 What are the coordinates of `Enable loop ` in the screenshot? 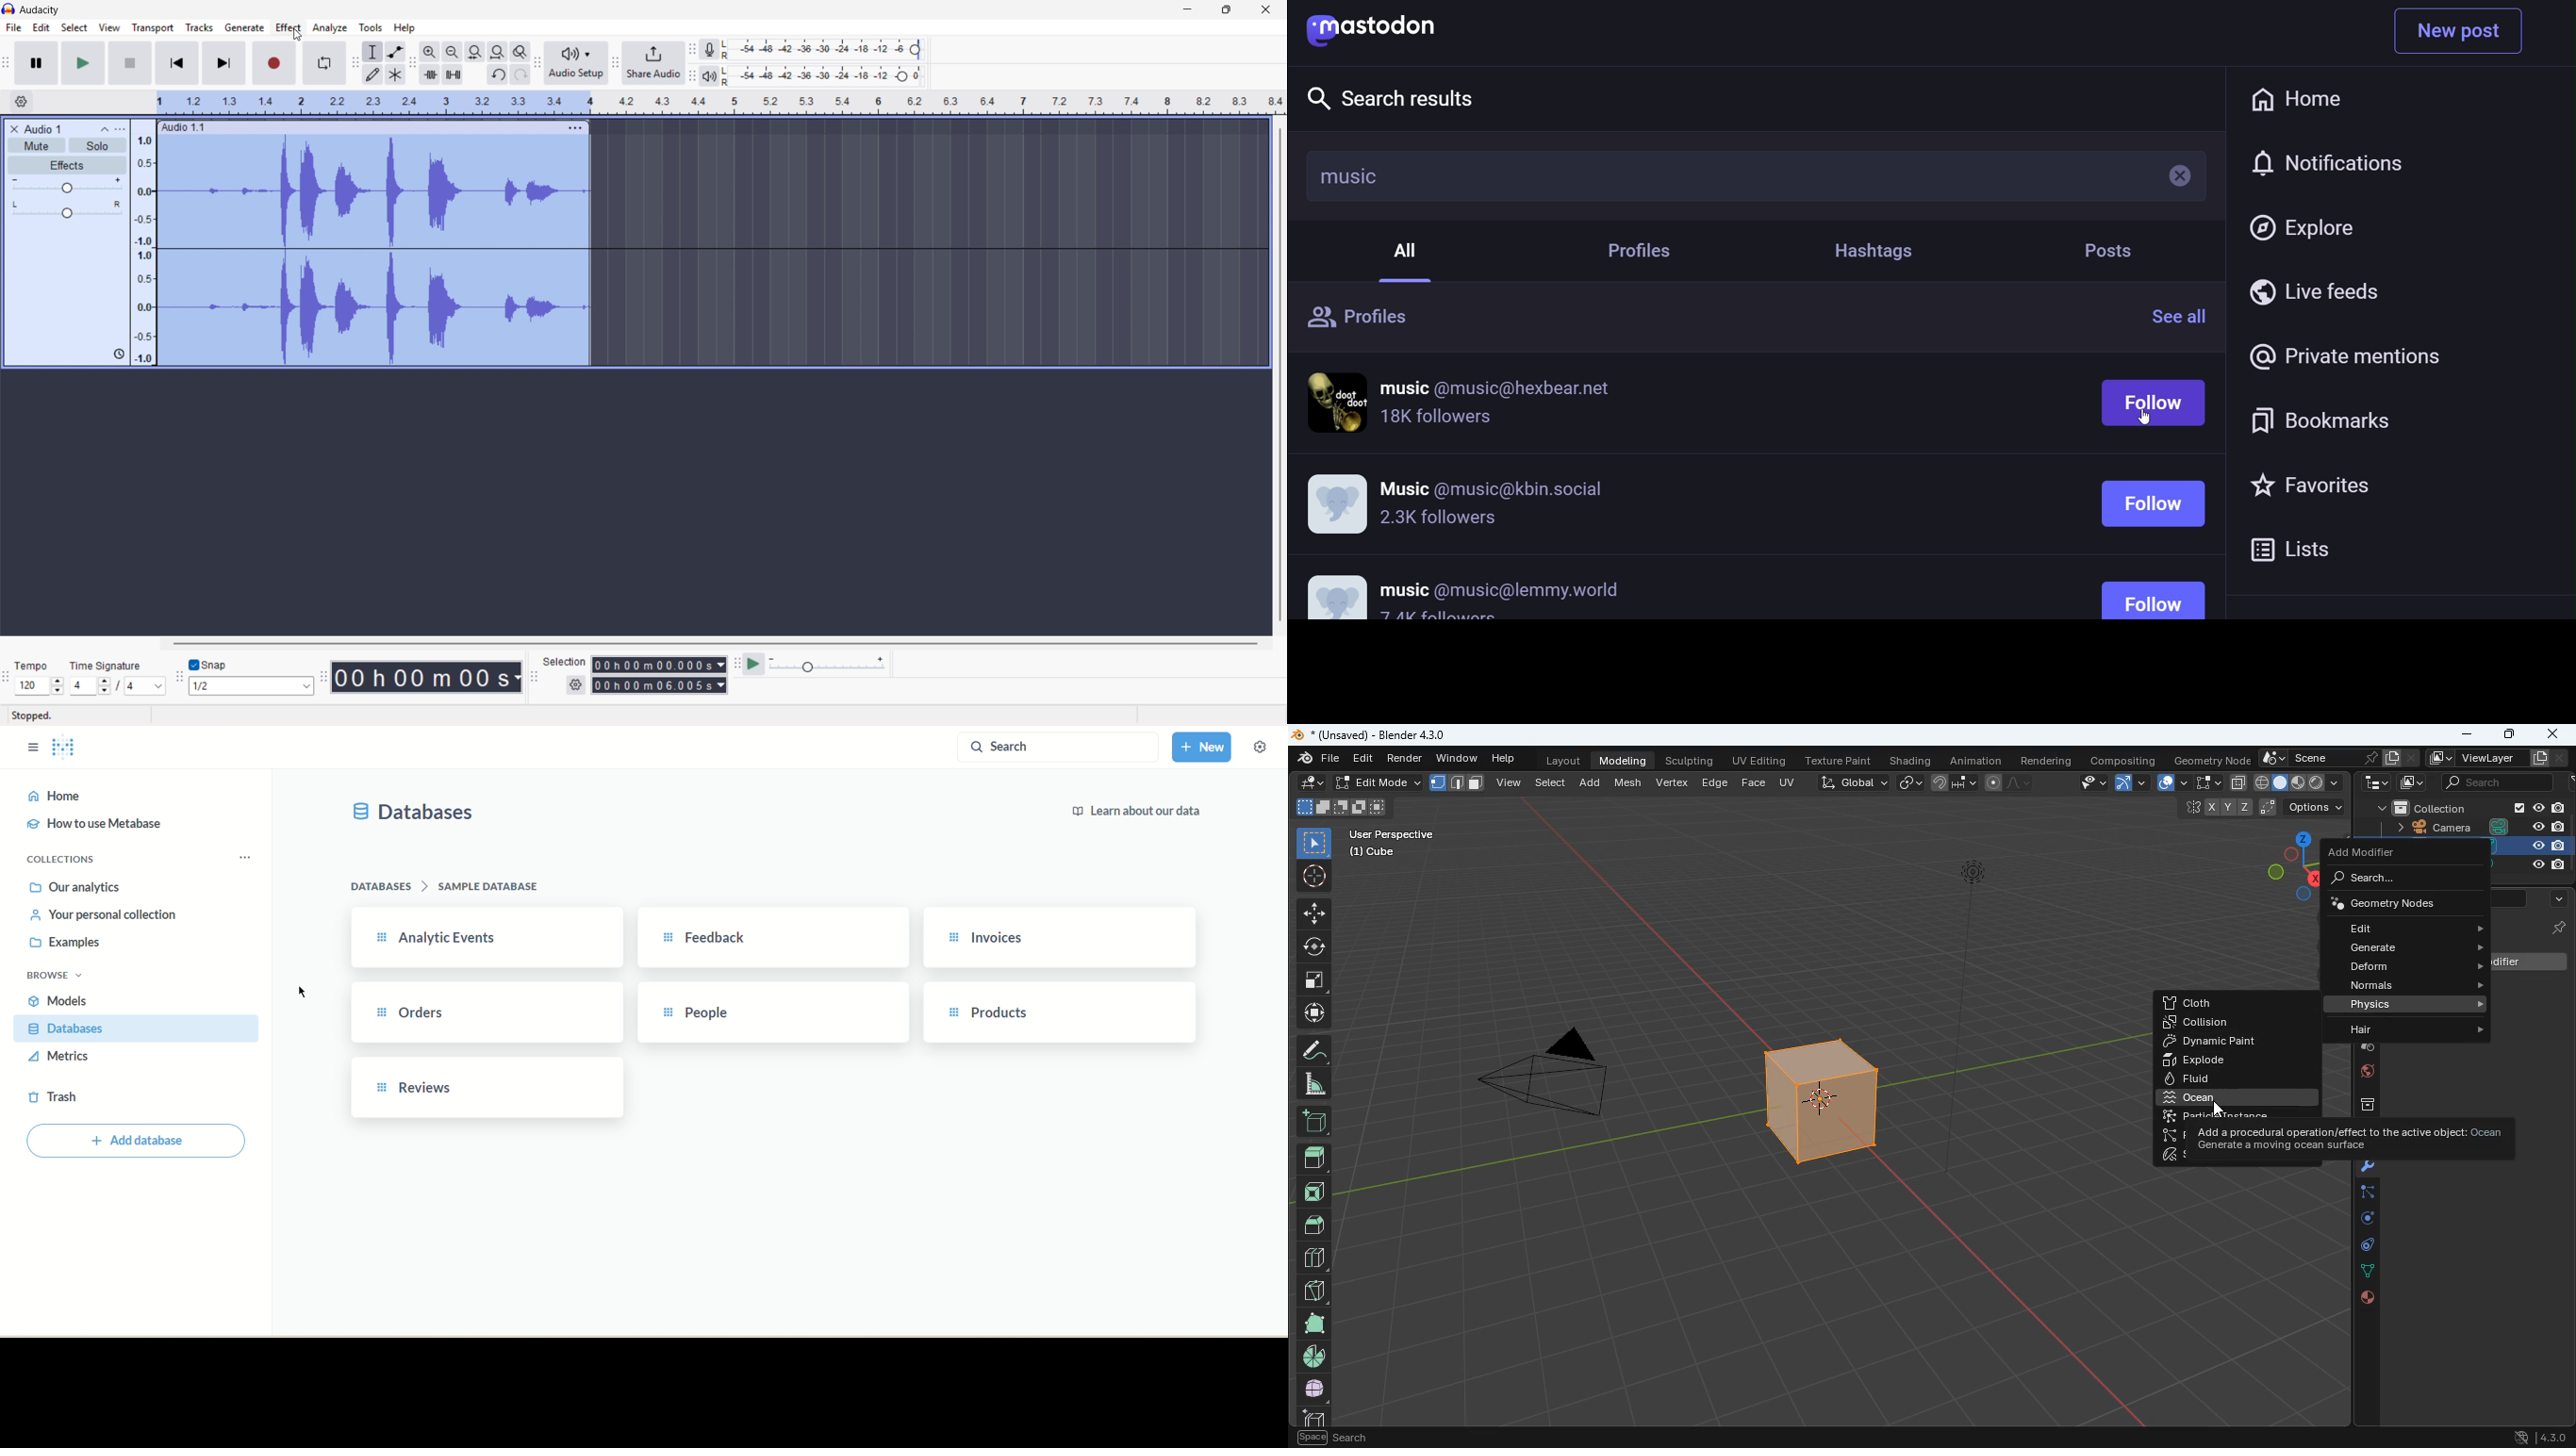 It's located at (325, 63).